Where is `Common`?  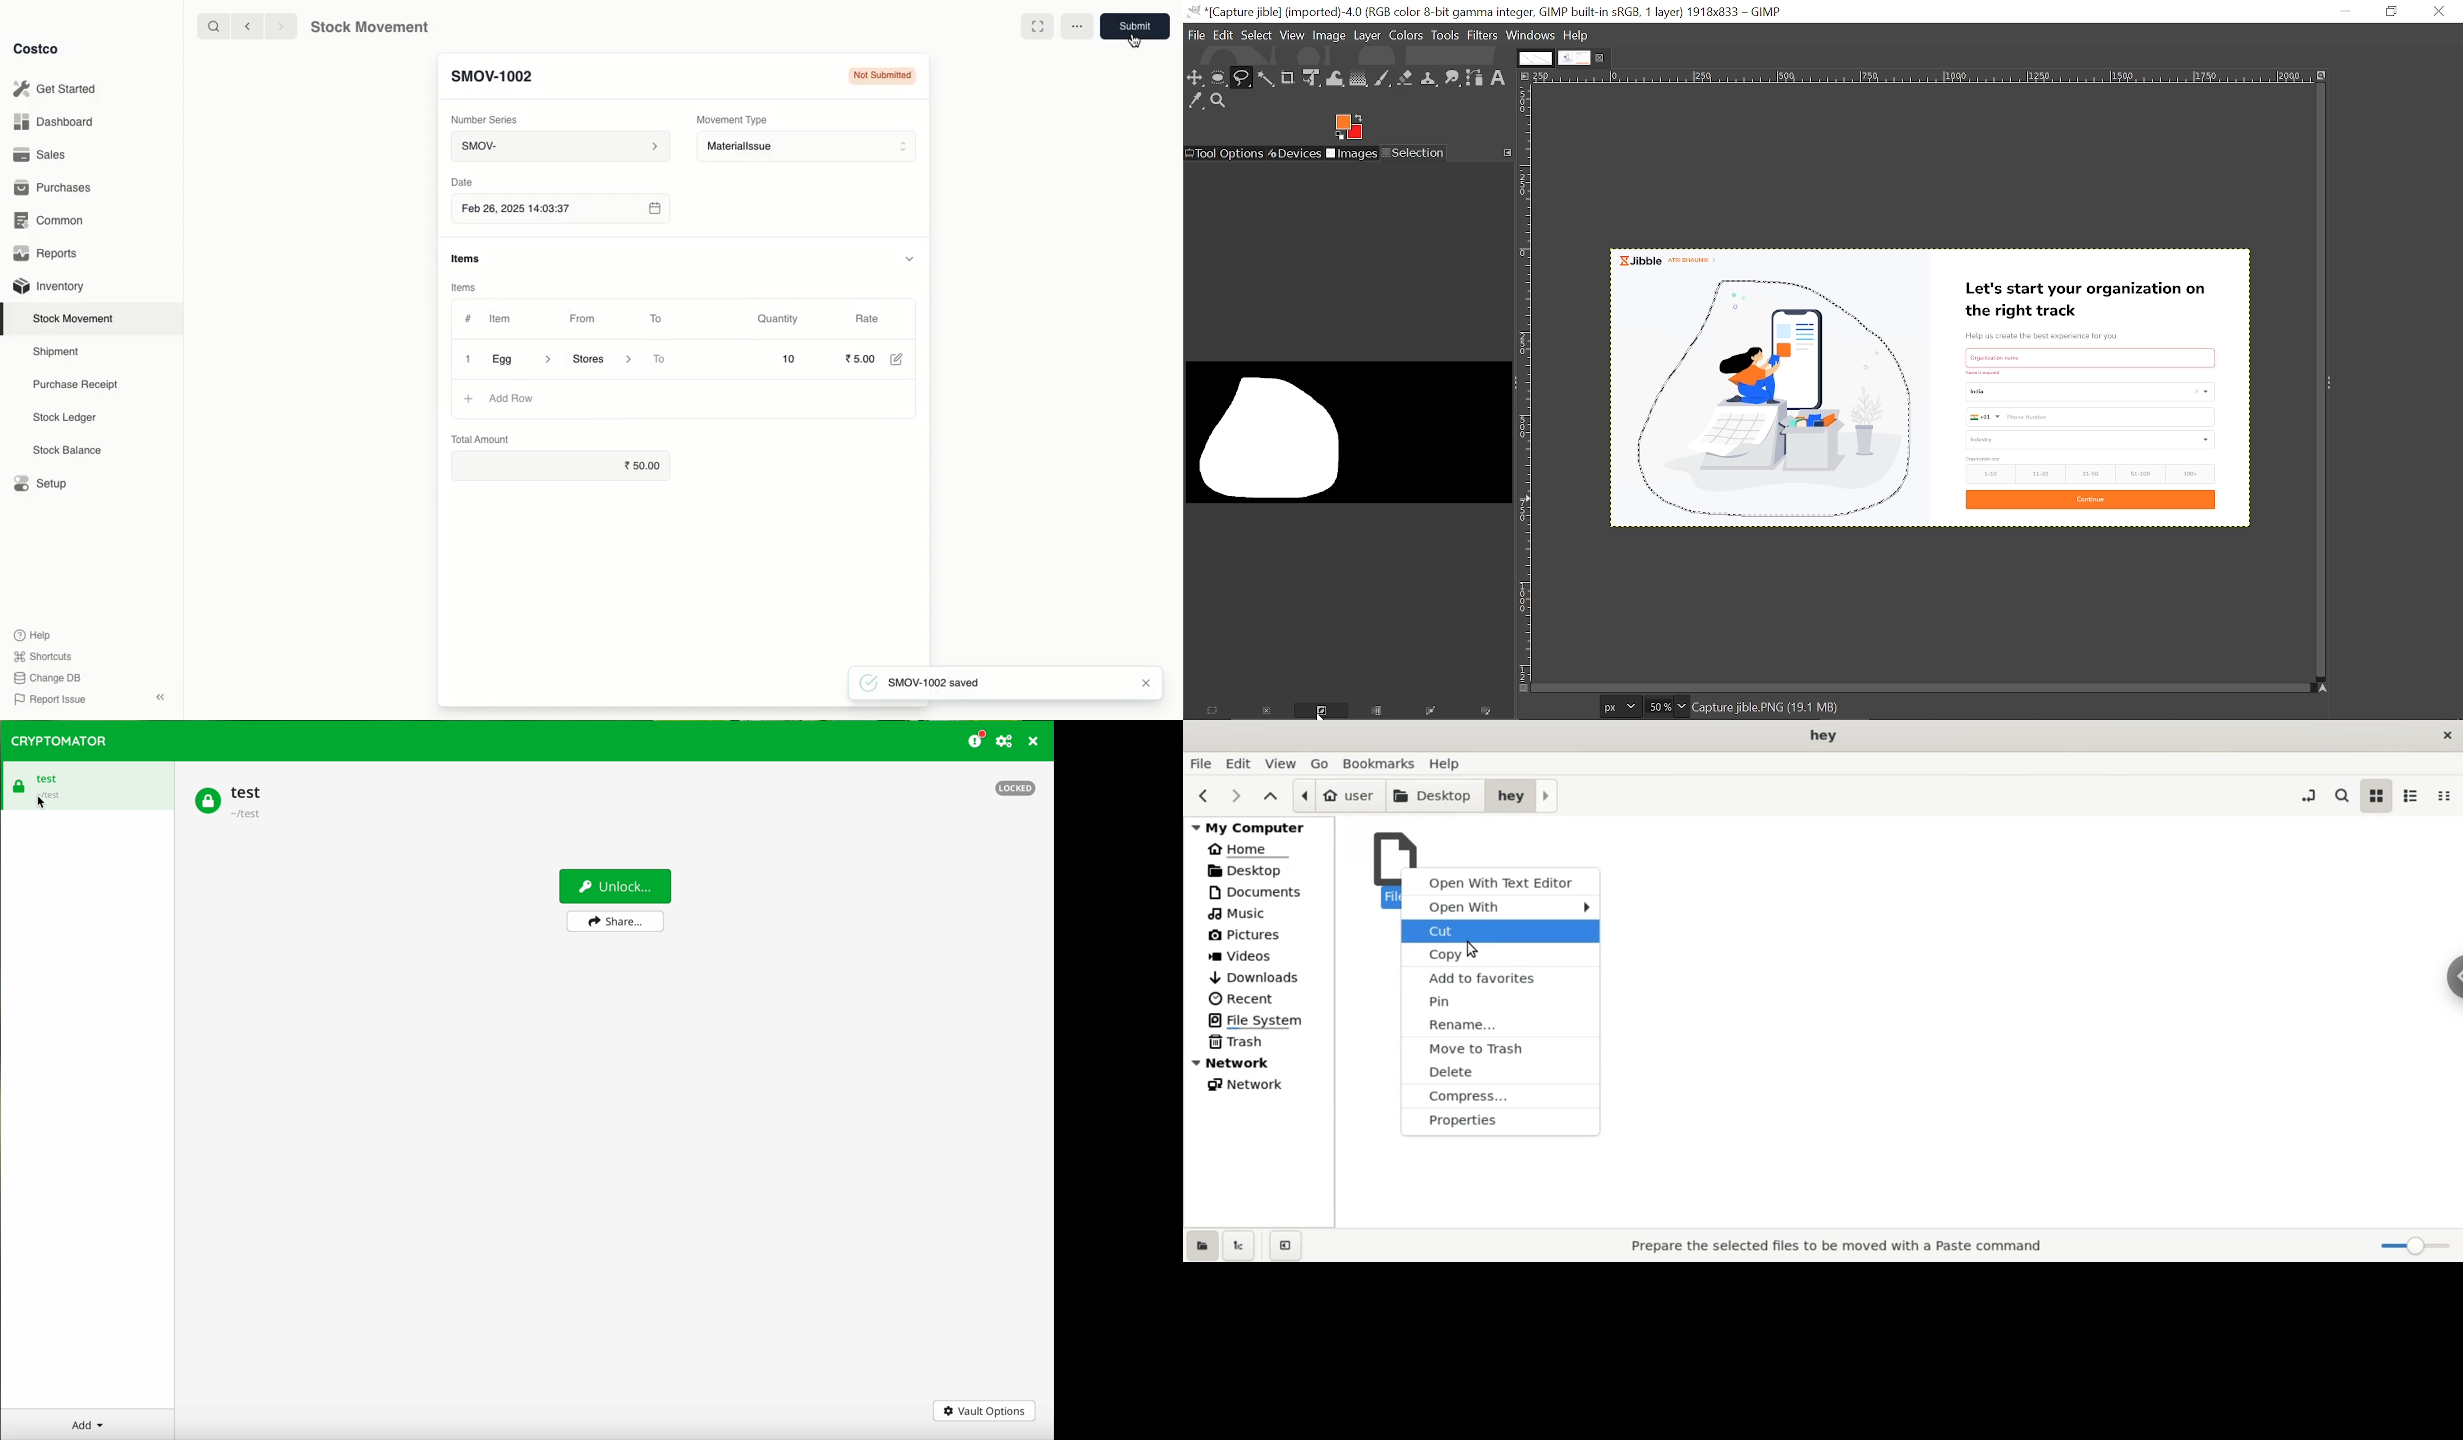
Common is located at coordinates (53, 222).